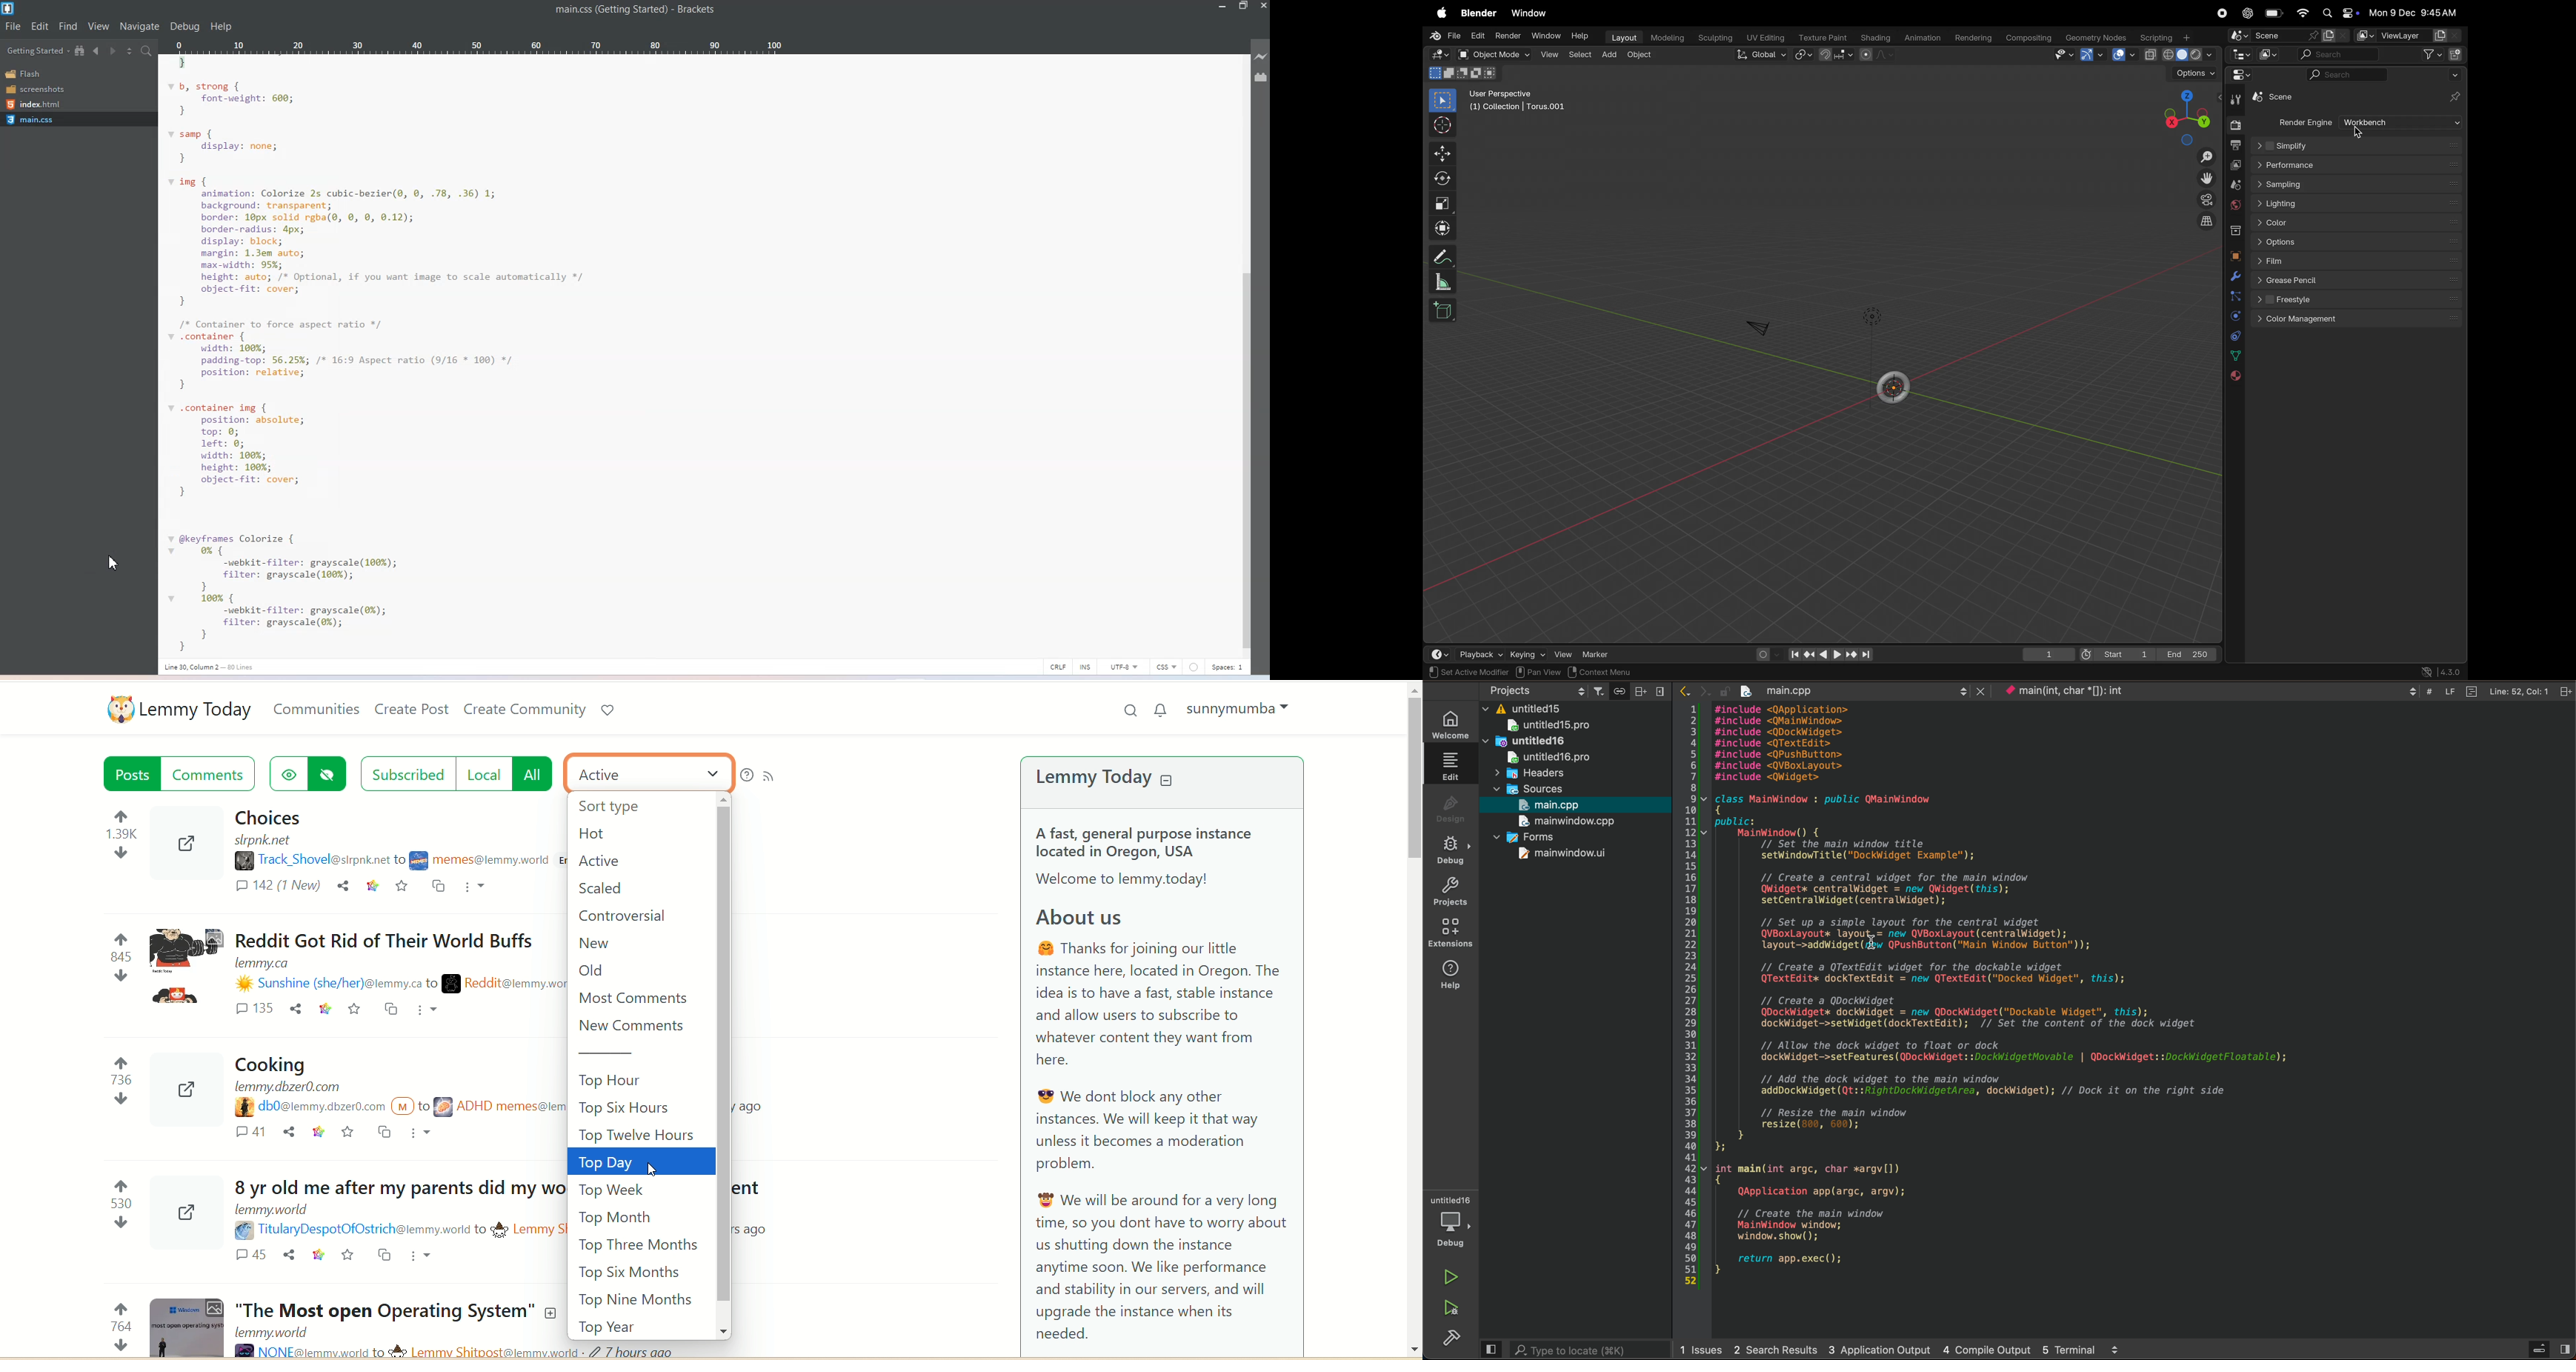 Image resolution: width=2576 pixels, height=1372 pixels. Describe the element at coordinates (1057, 665) in the screenshot. I see `CRLF` at that location.